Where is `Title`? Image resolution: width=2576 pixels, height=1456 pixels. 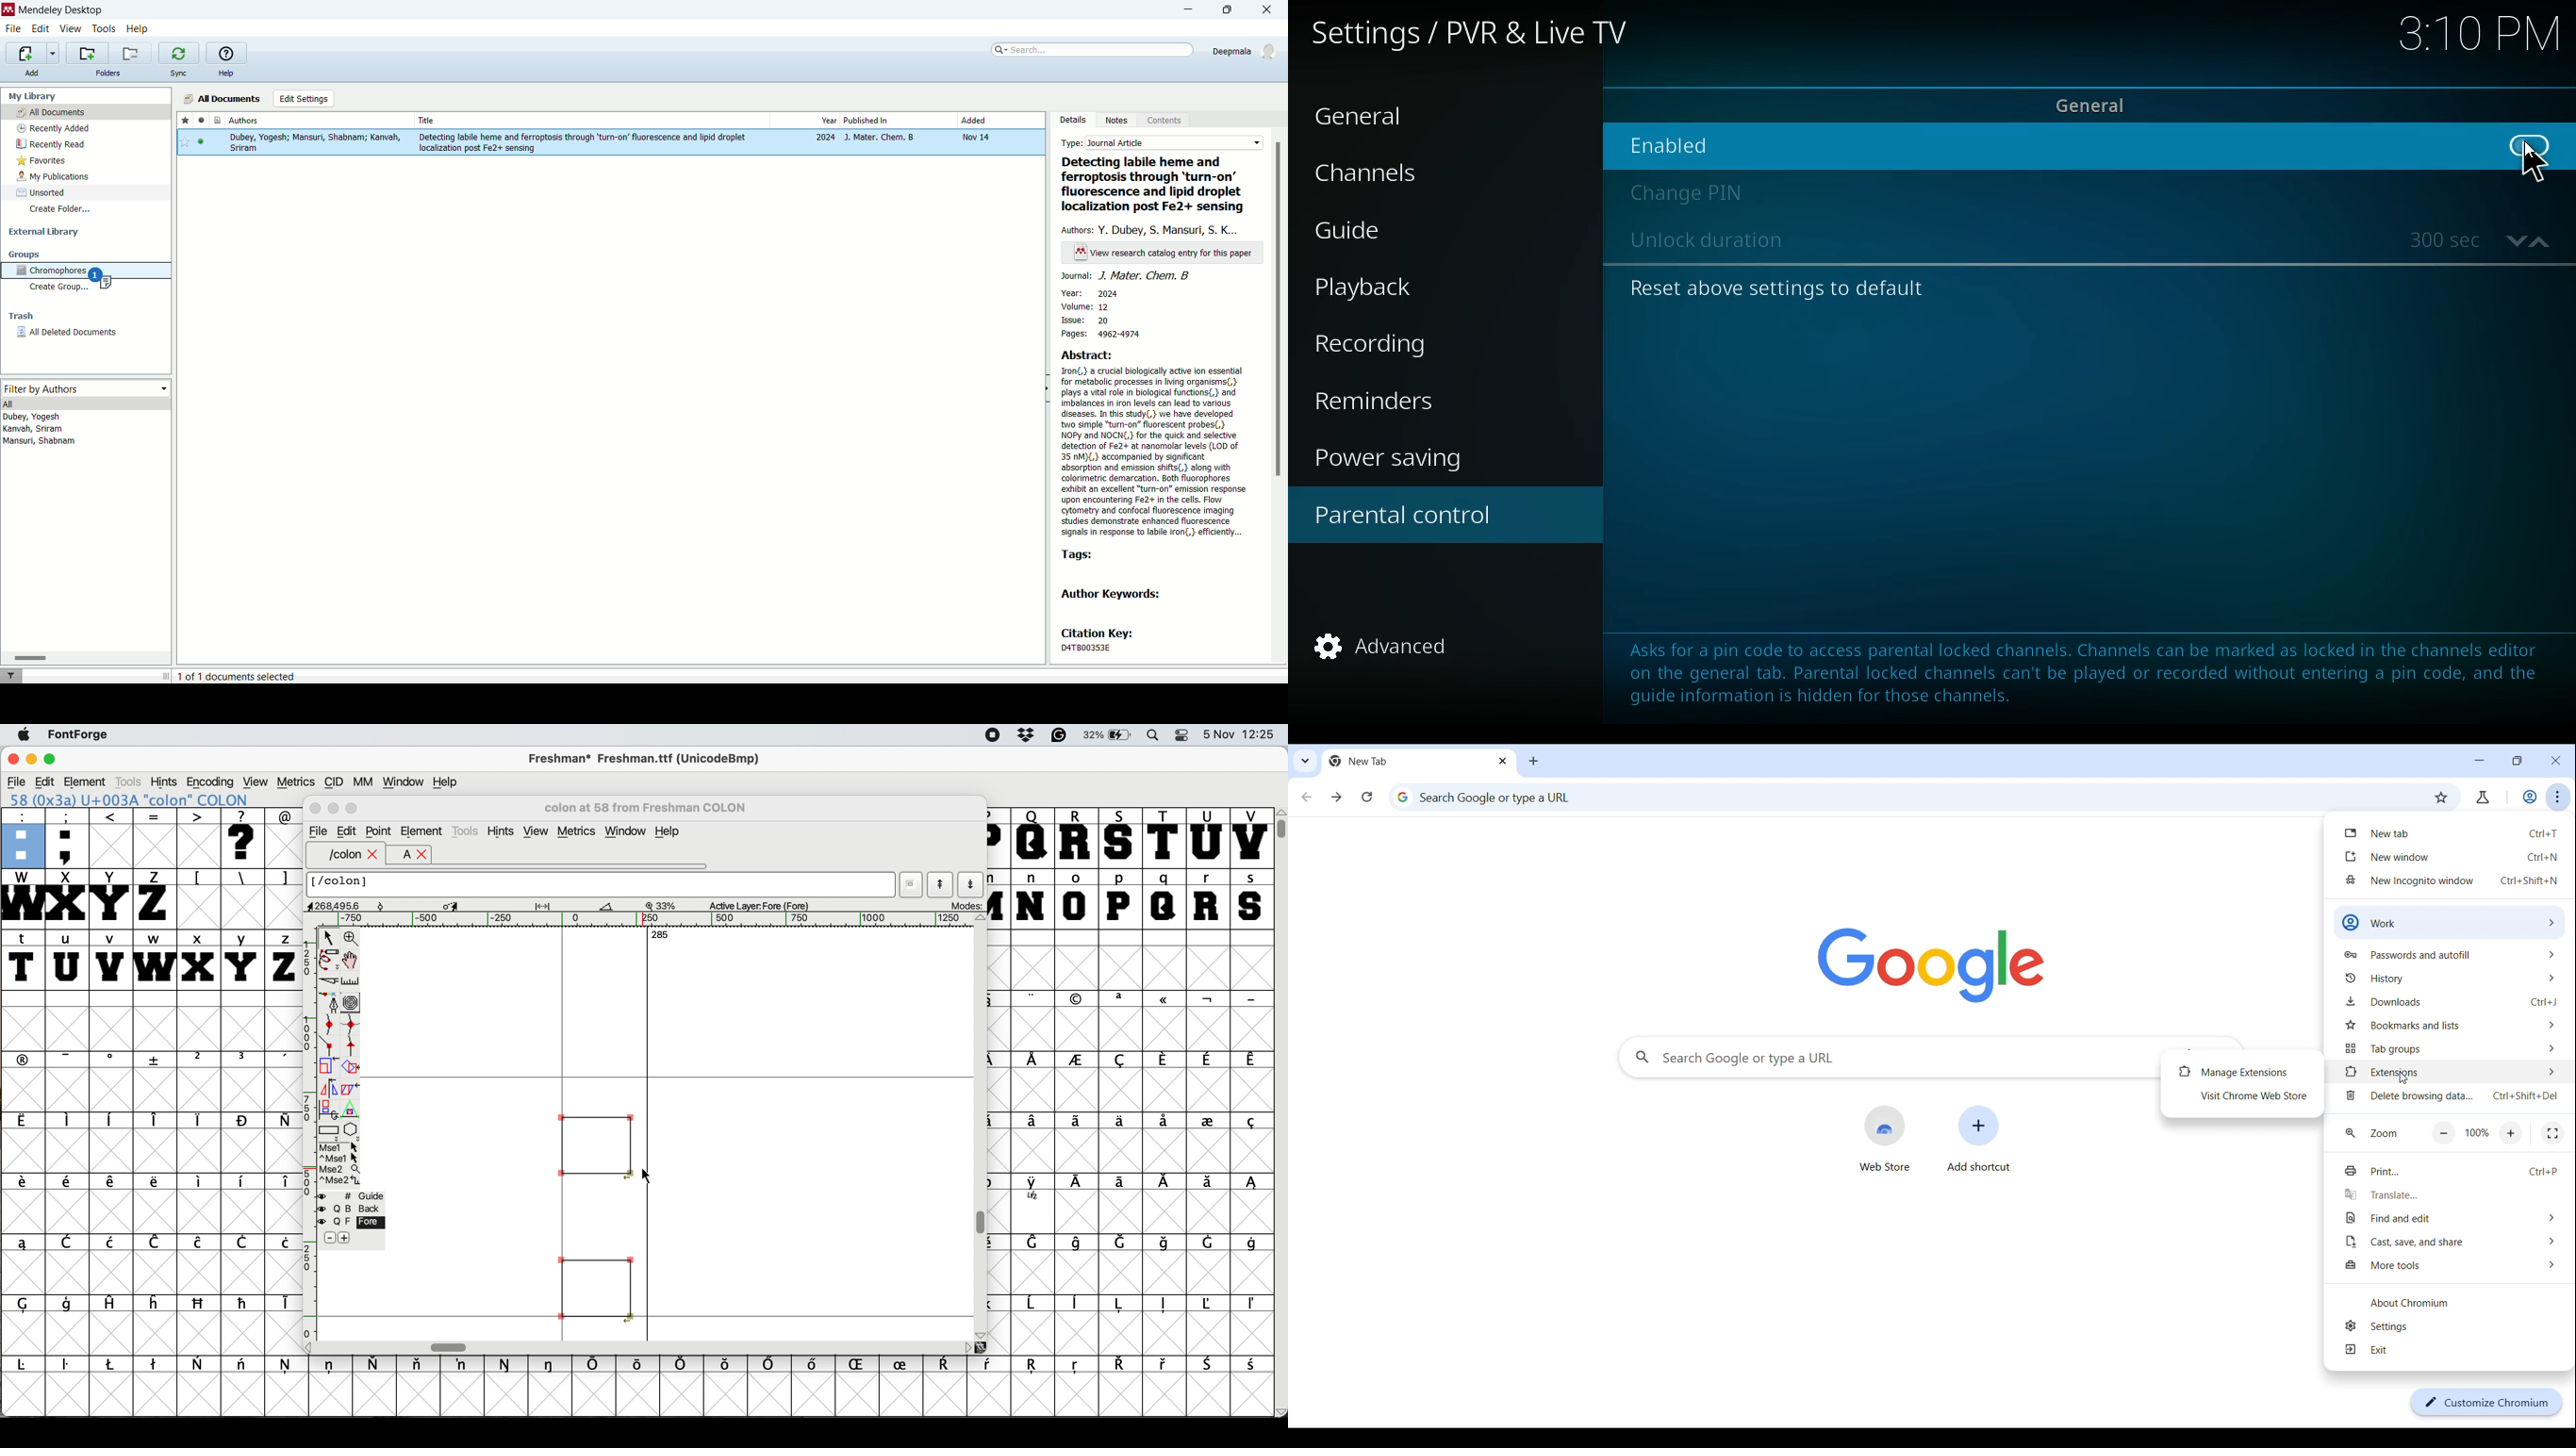
Title is located at coordinates (592, 120).